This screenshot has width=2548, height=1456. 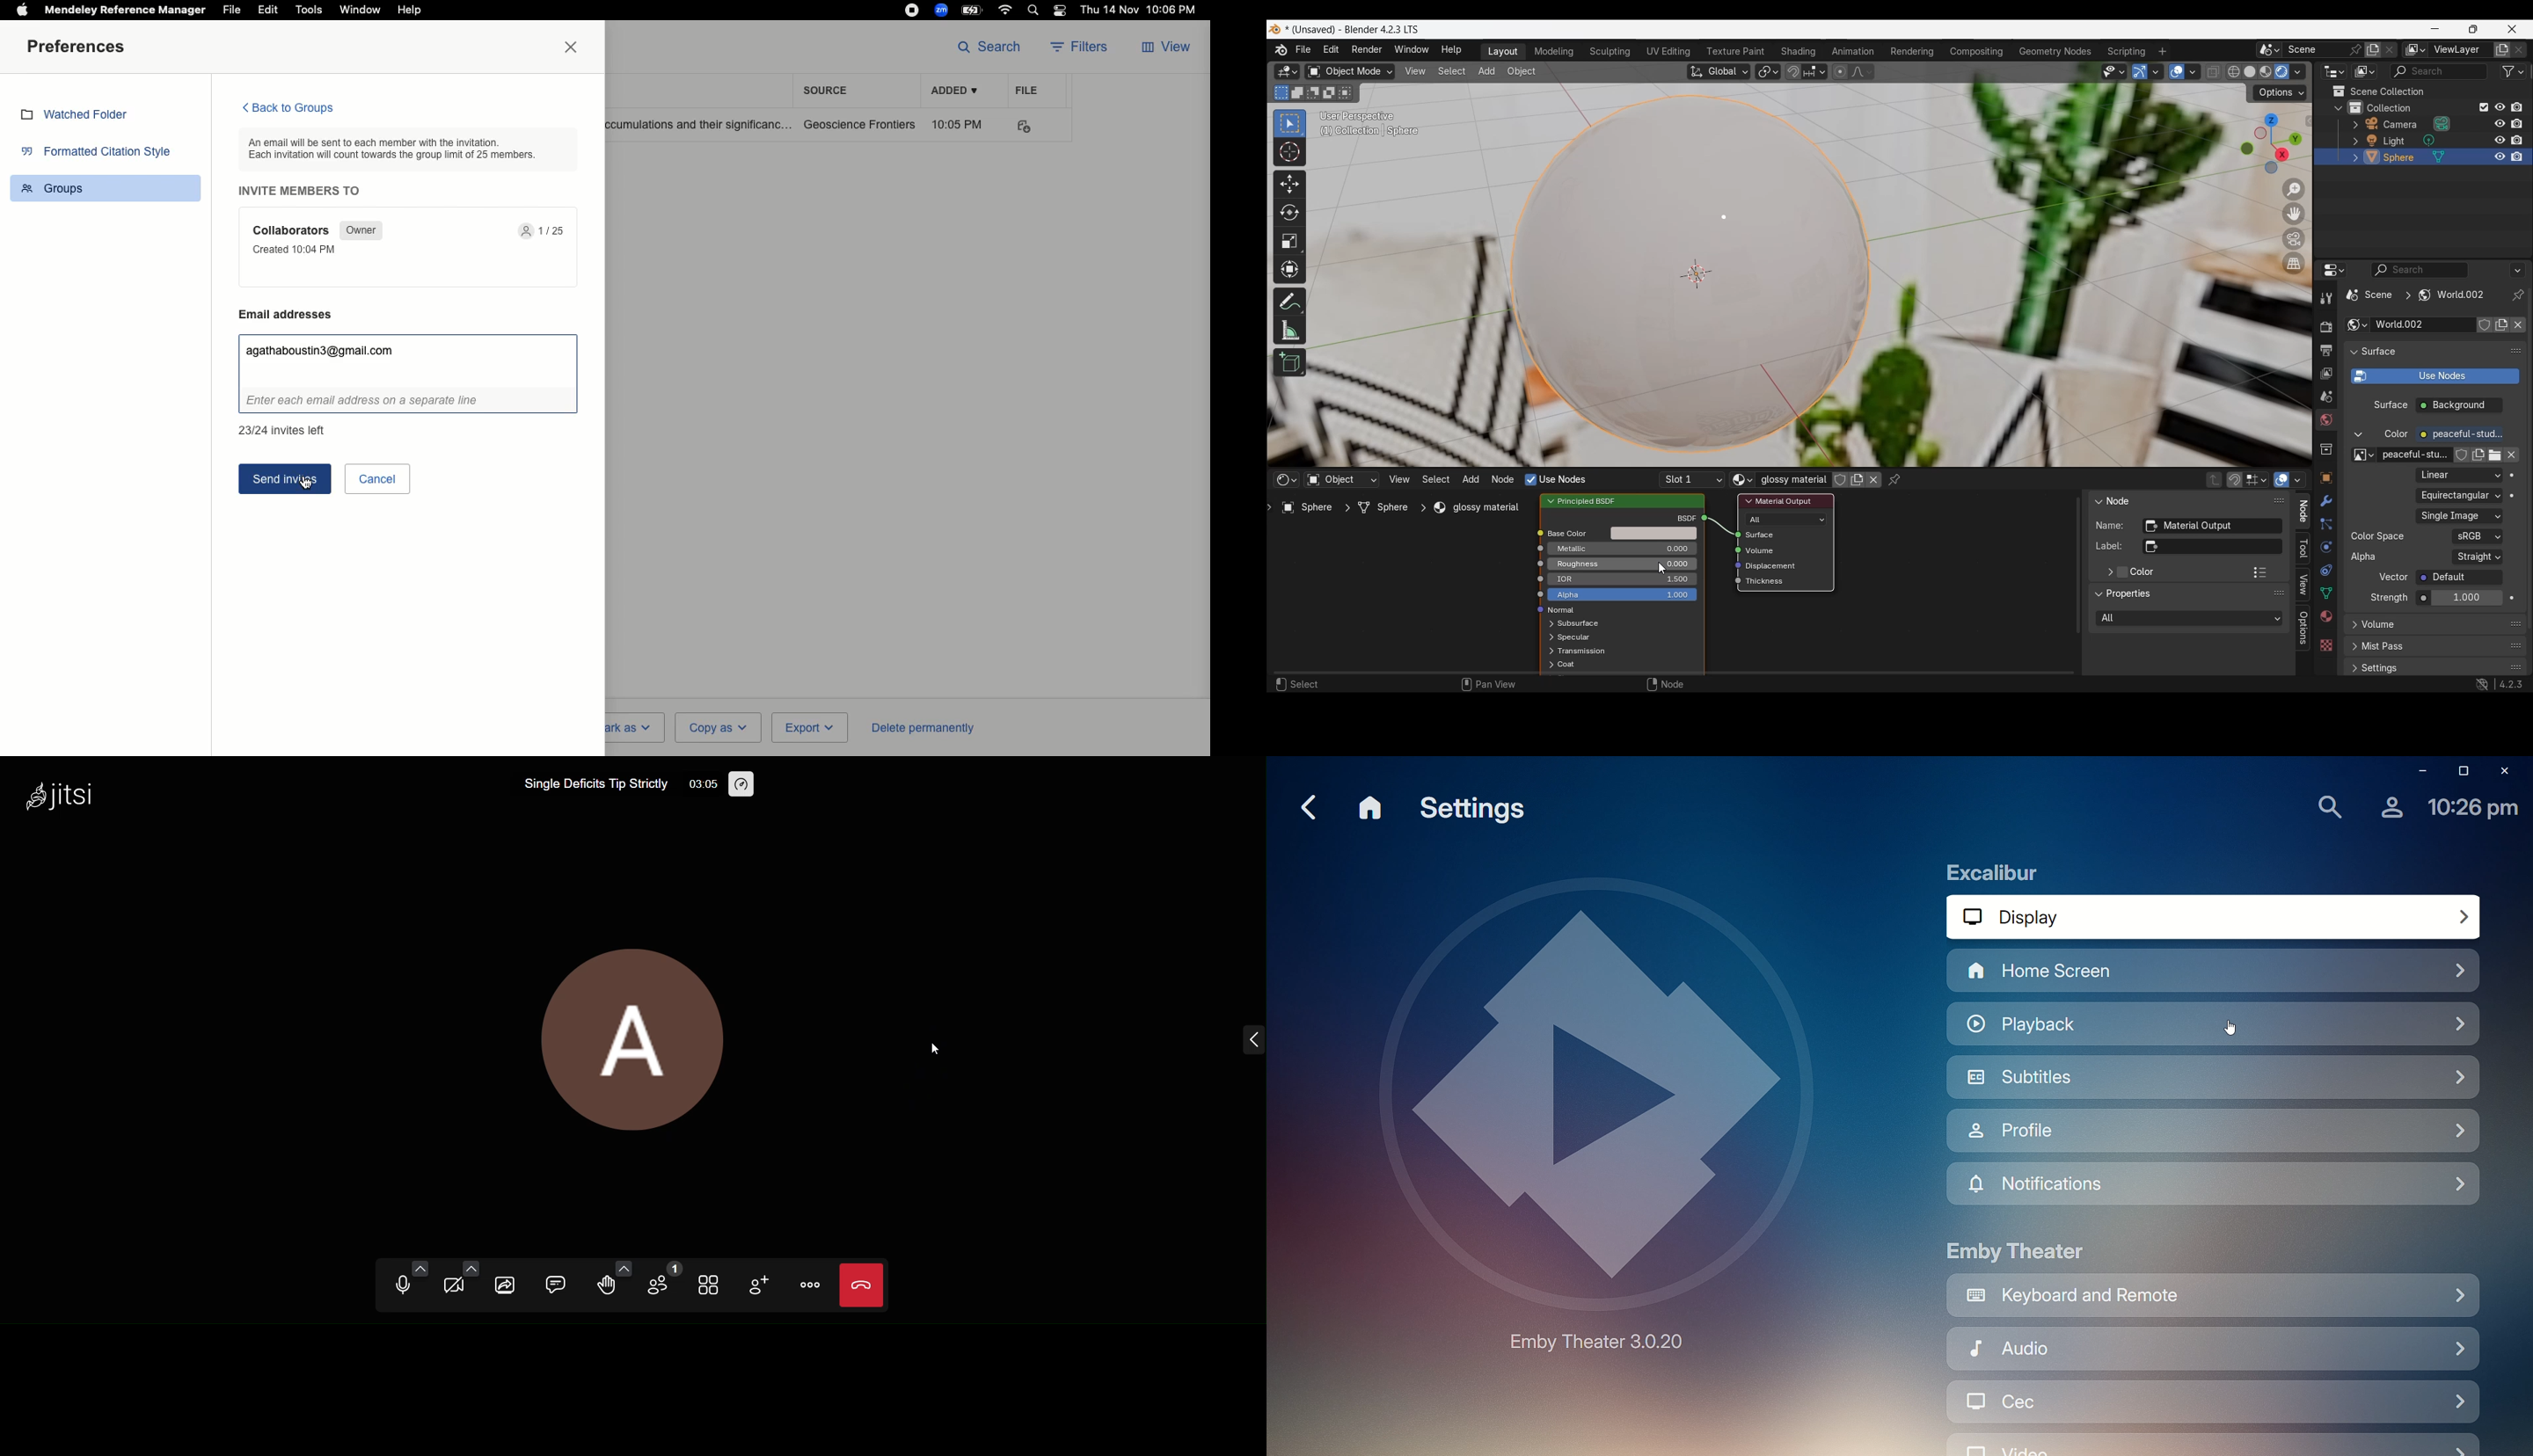 I want to click on Display filter, so click(x=2419, y=270).